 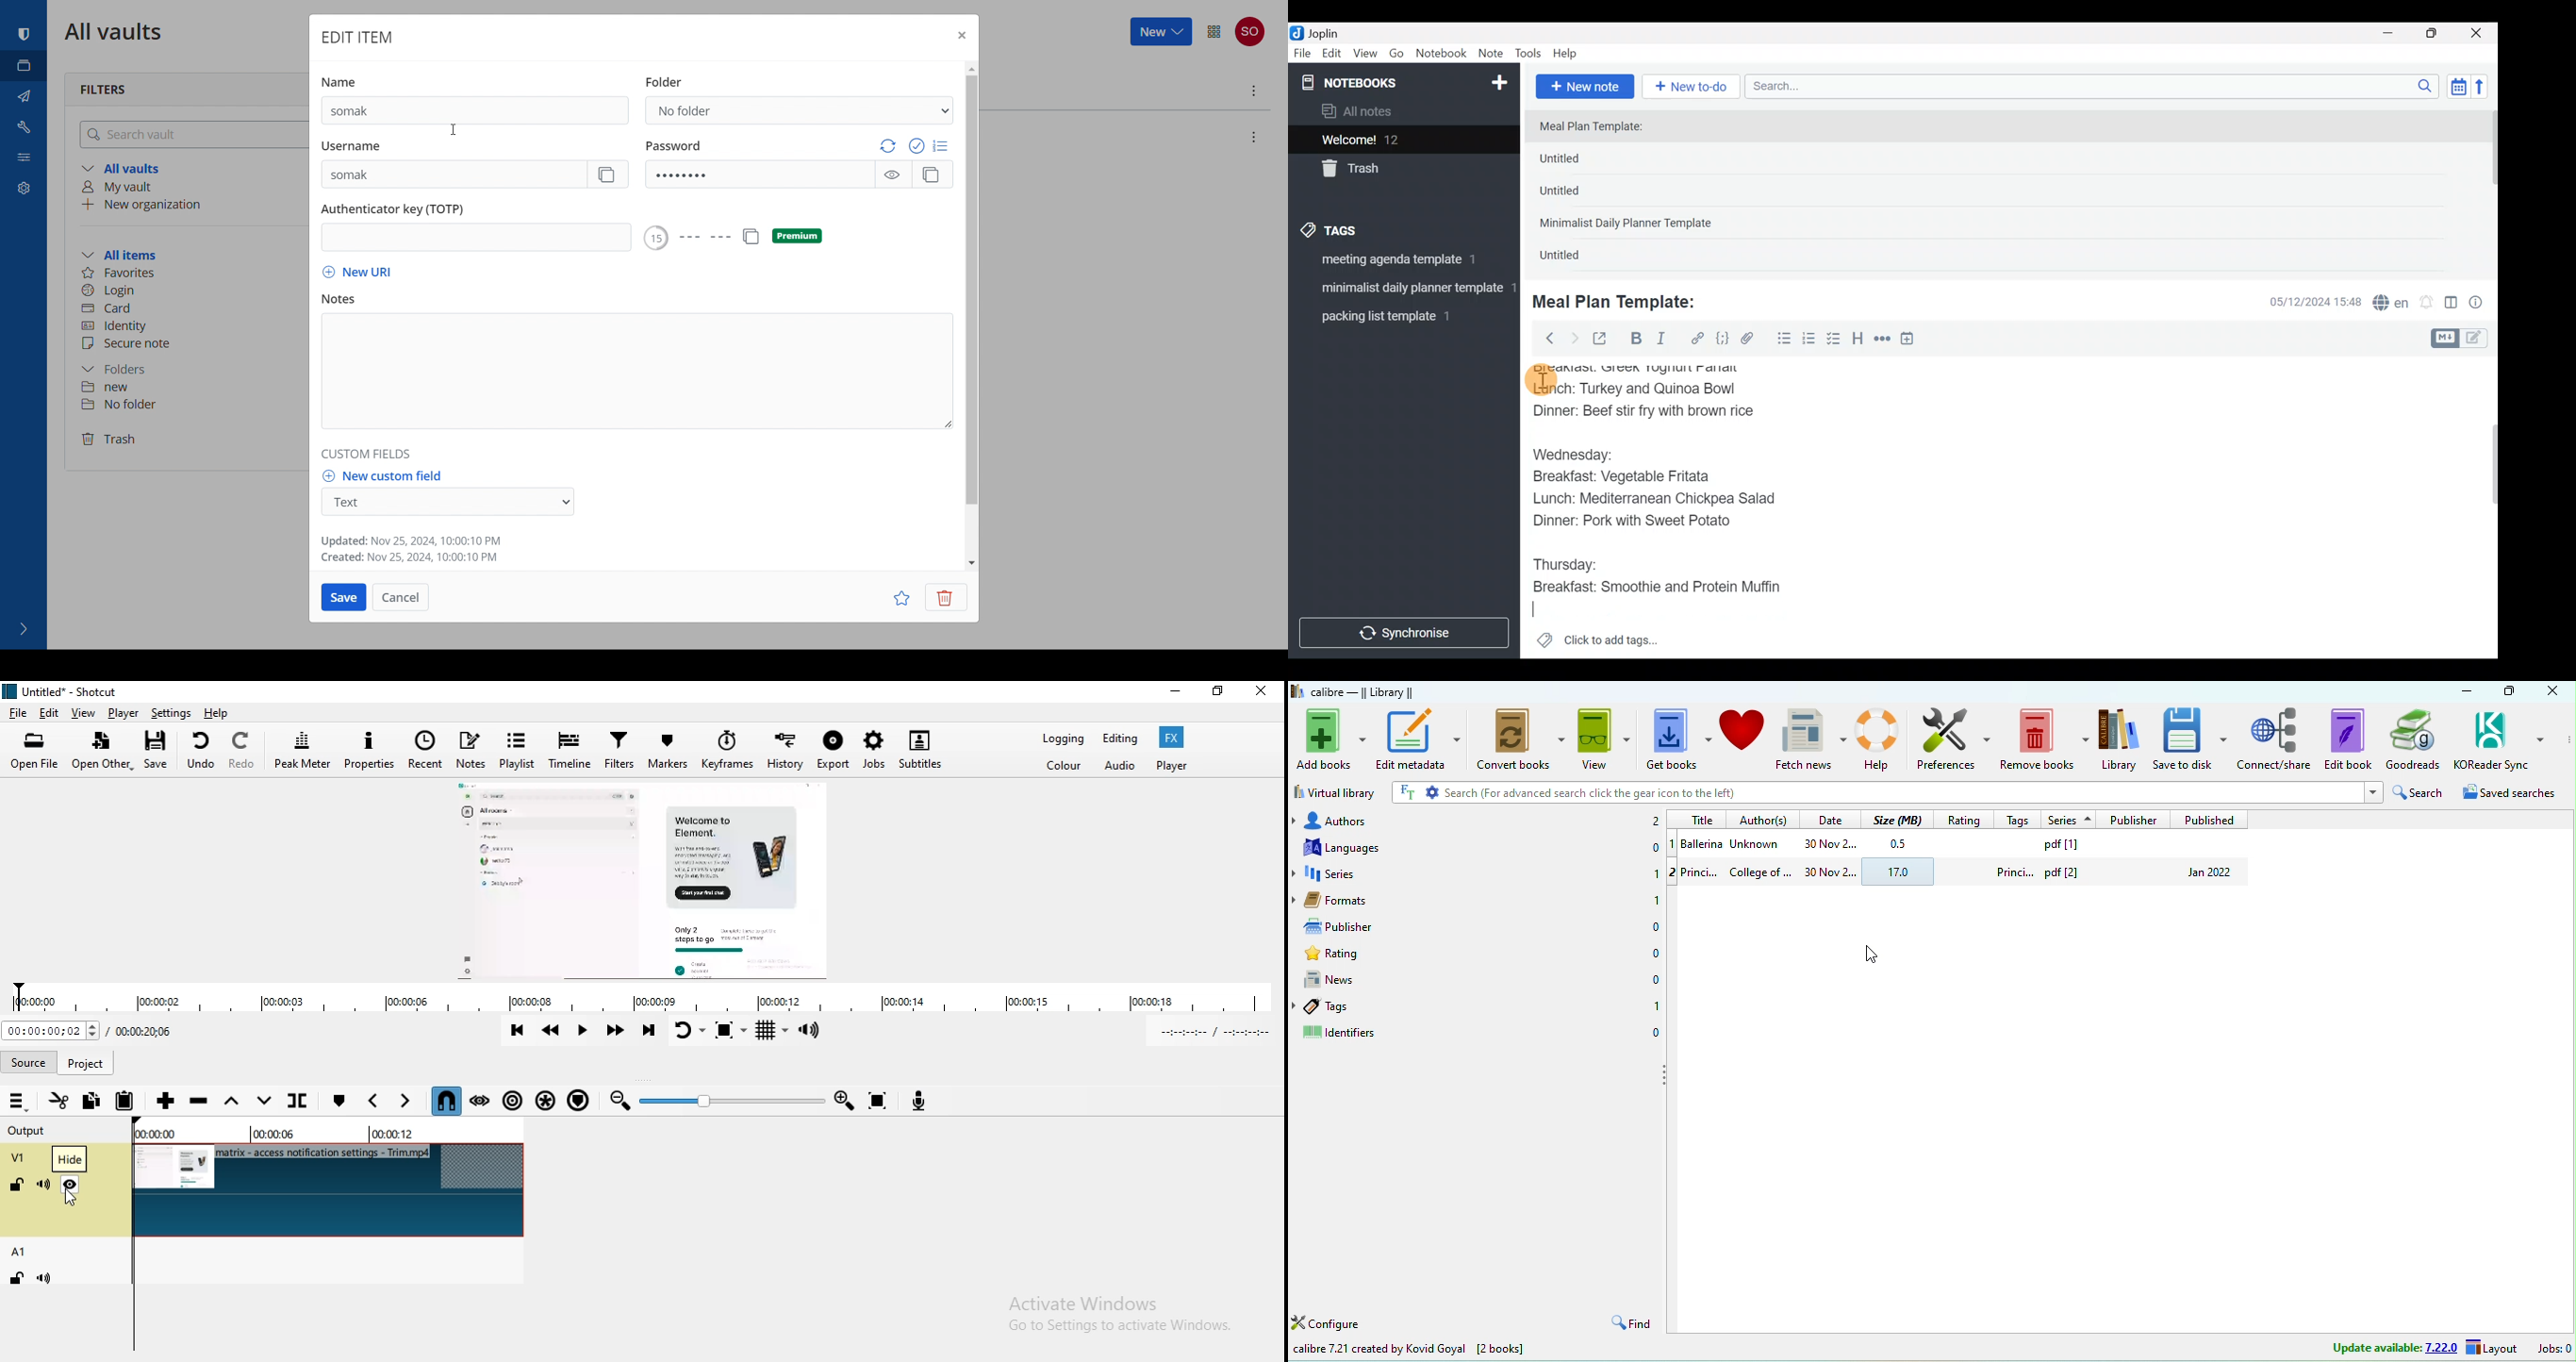 What do you see at coordinates (373, 1101) in the screenshot?
I see `Previous marker` at bounding box center [373, 1101].